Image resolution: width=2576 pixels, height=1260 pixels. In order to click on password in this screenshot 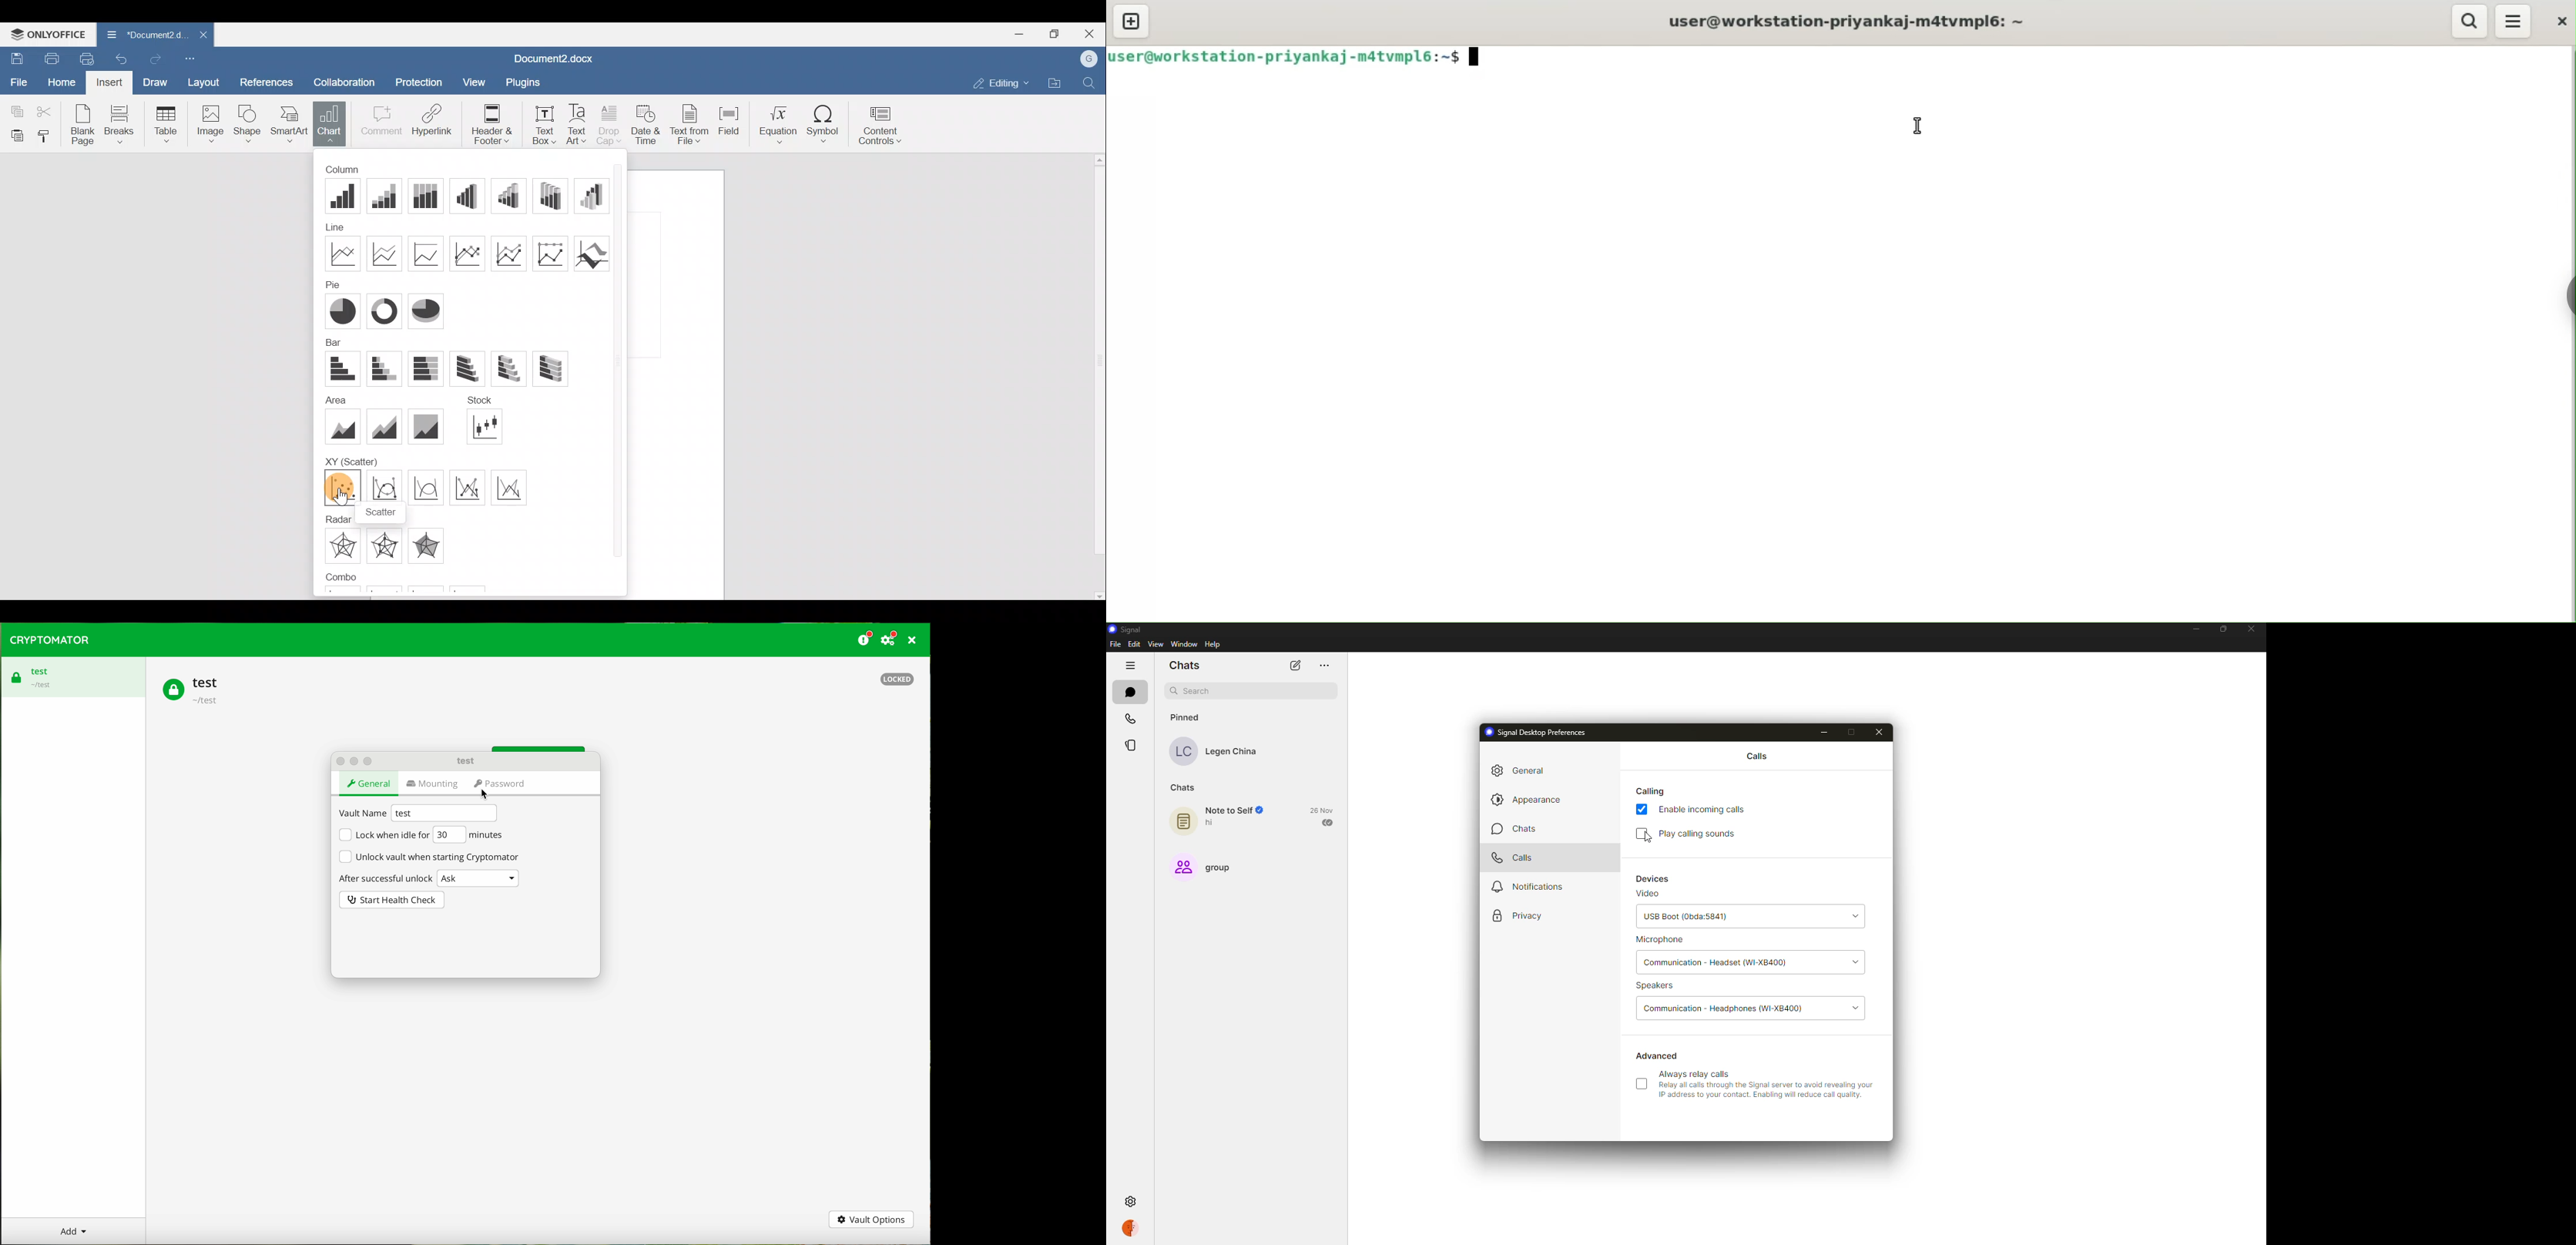, I will do `click(500, 785)`.